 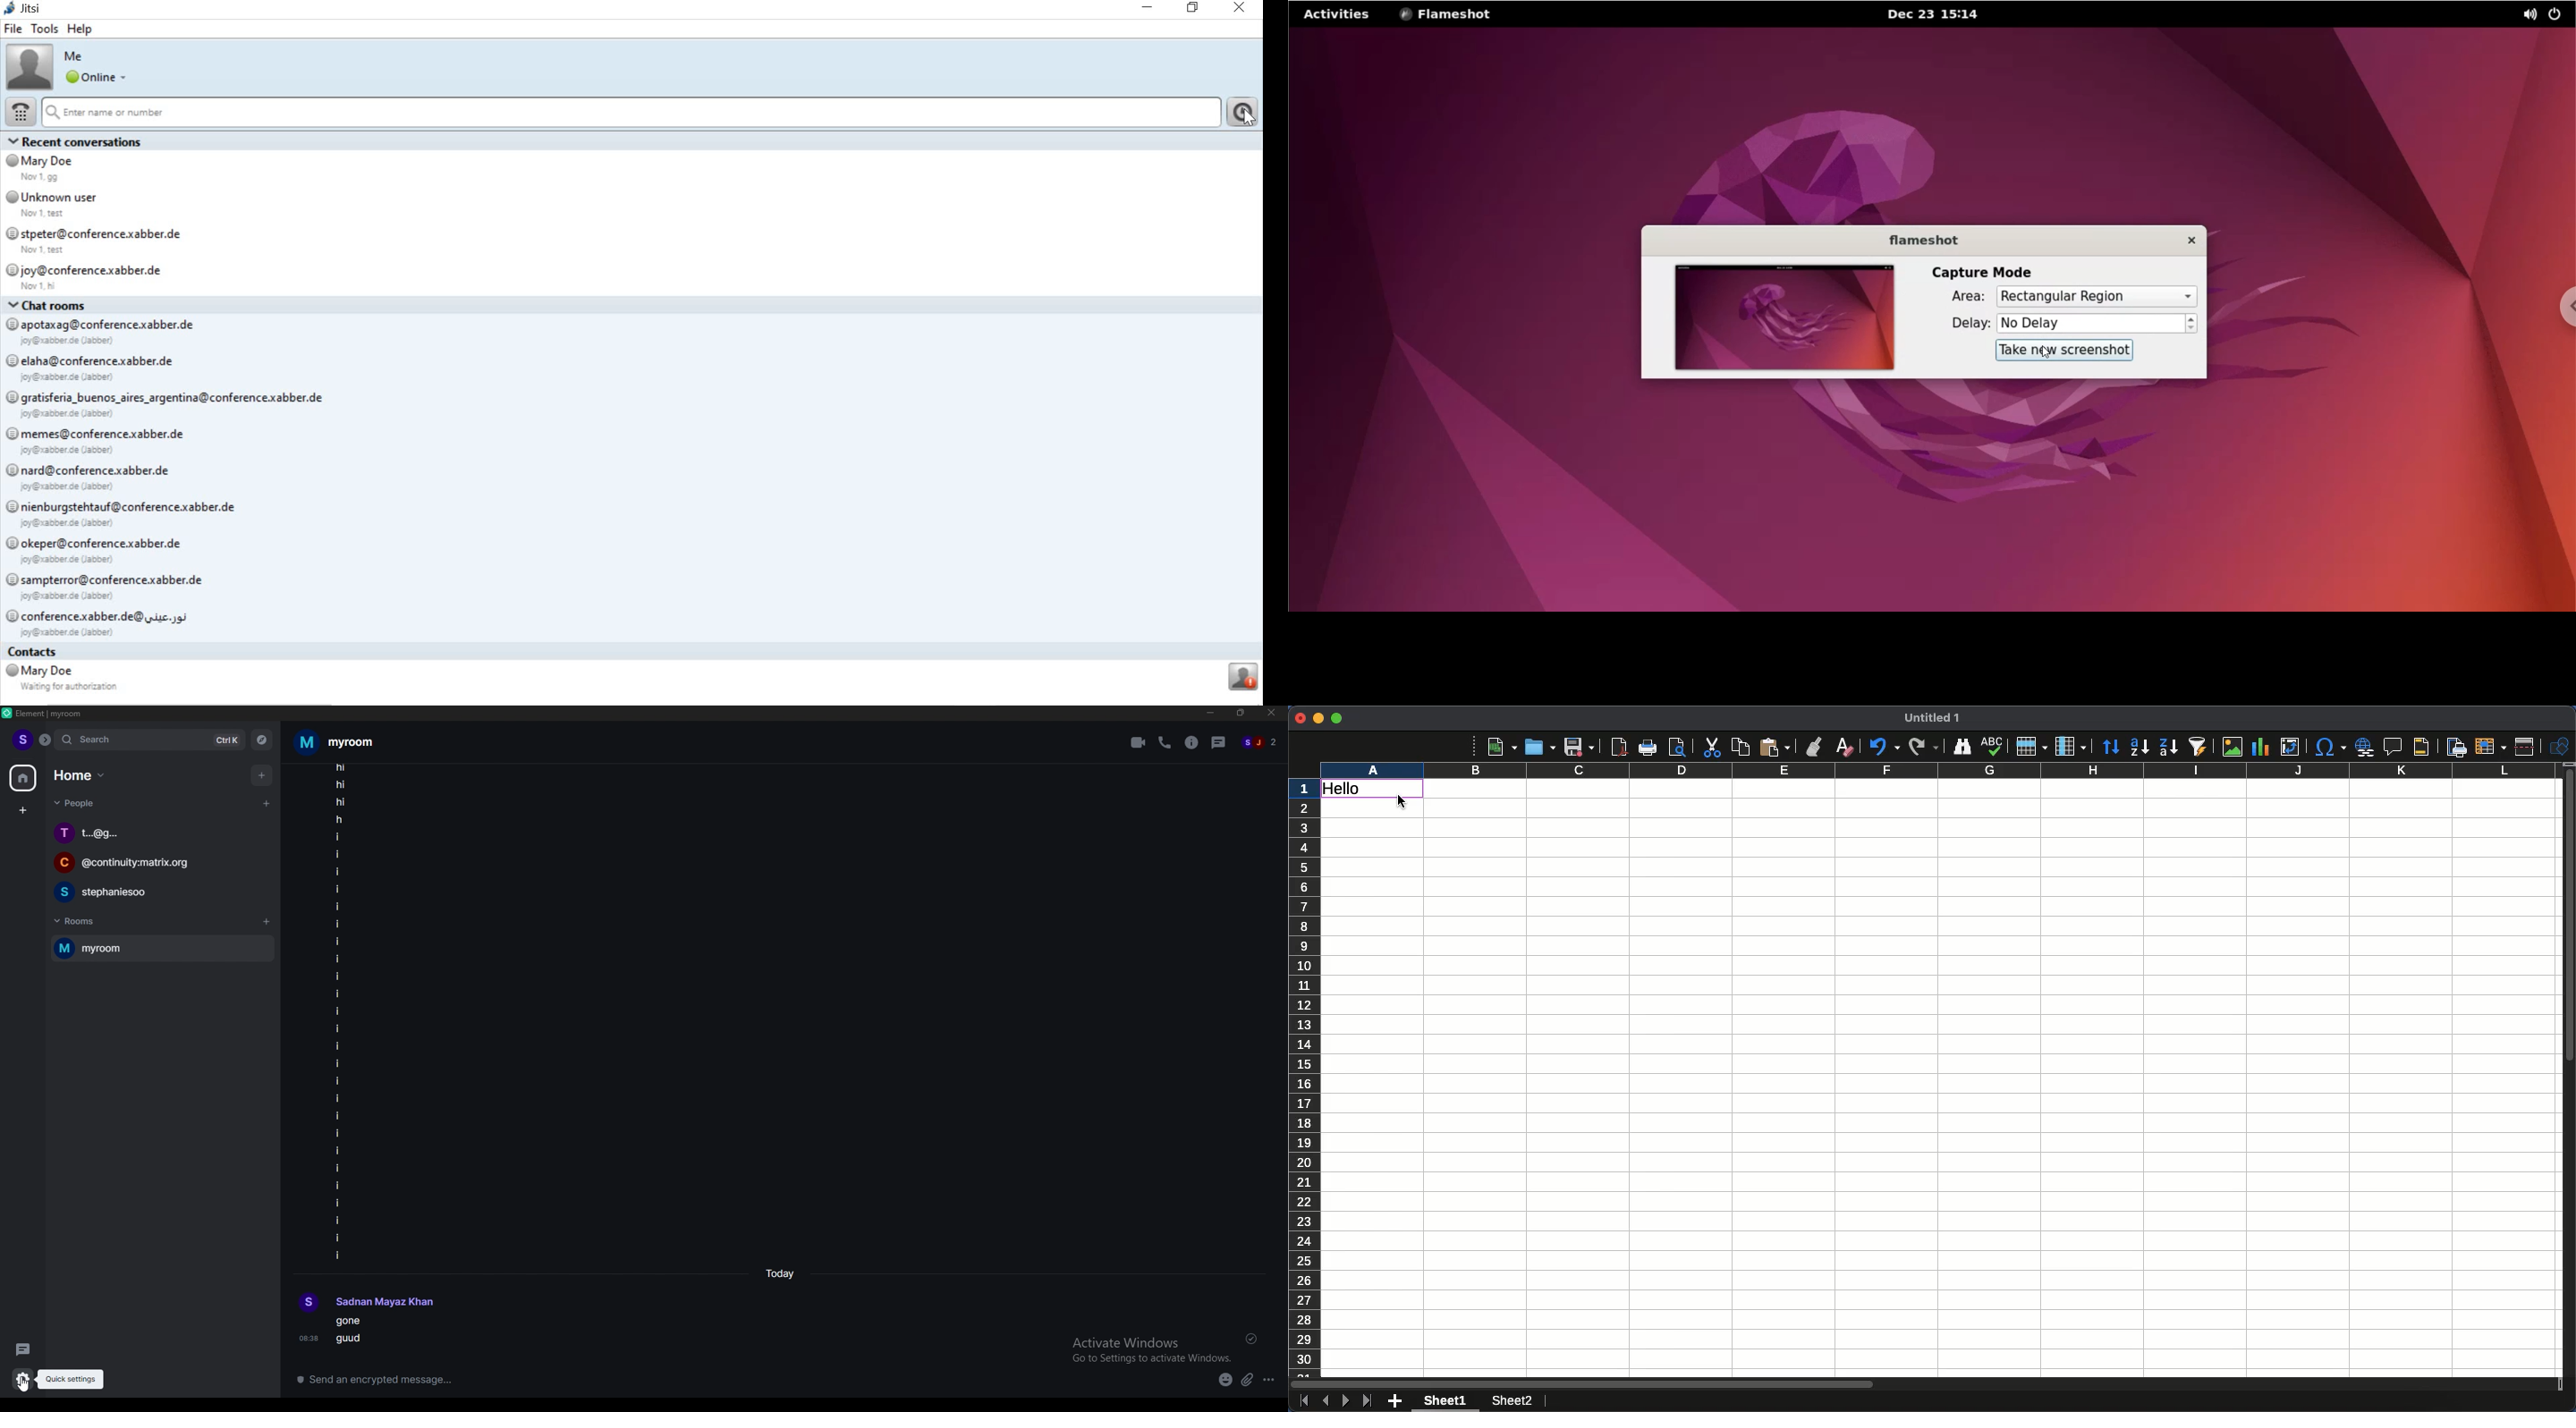 What do you see at coordinates (1404, 803) in the screenshot?
I see `cursor` at bounding box center [1404, 803].